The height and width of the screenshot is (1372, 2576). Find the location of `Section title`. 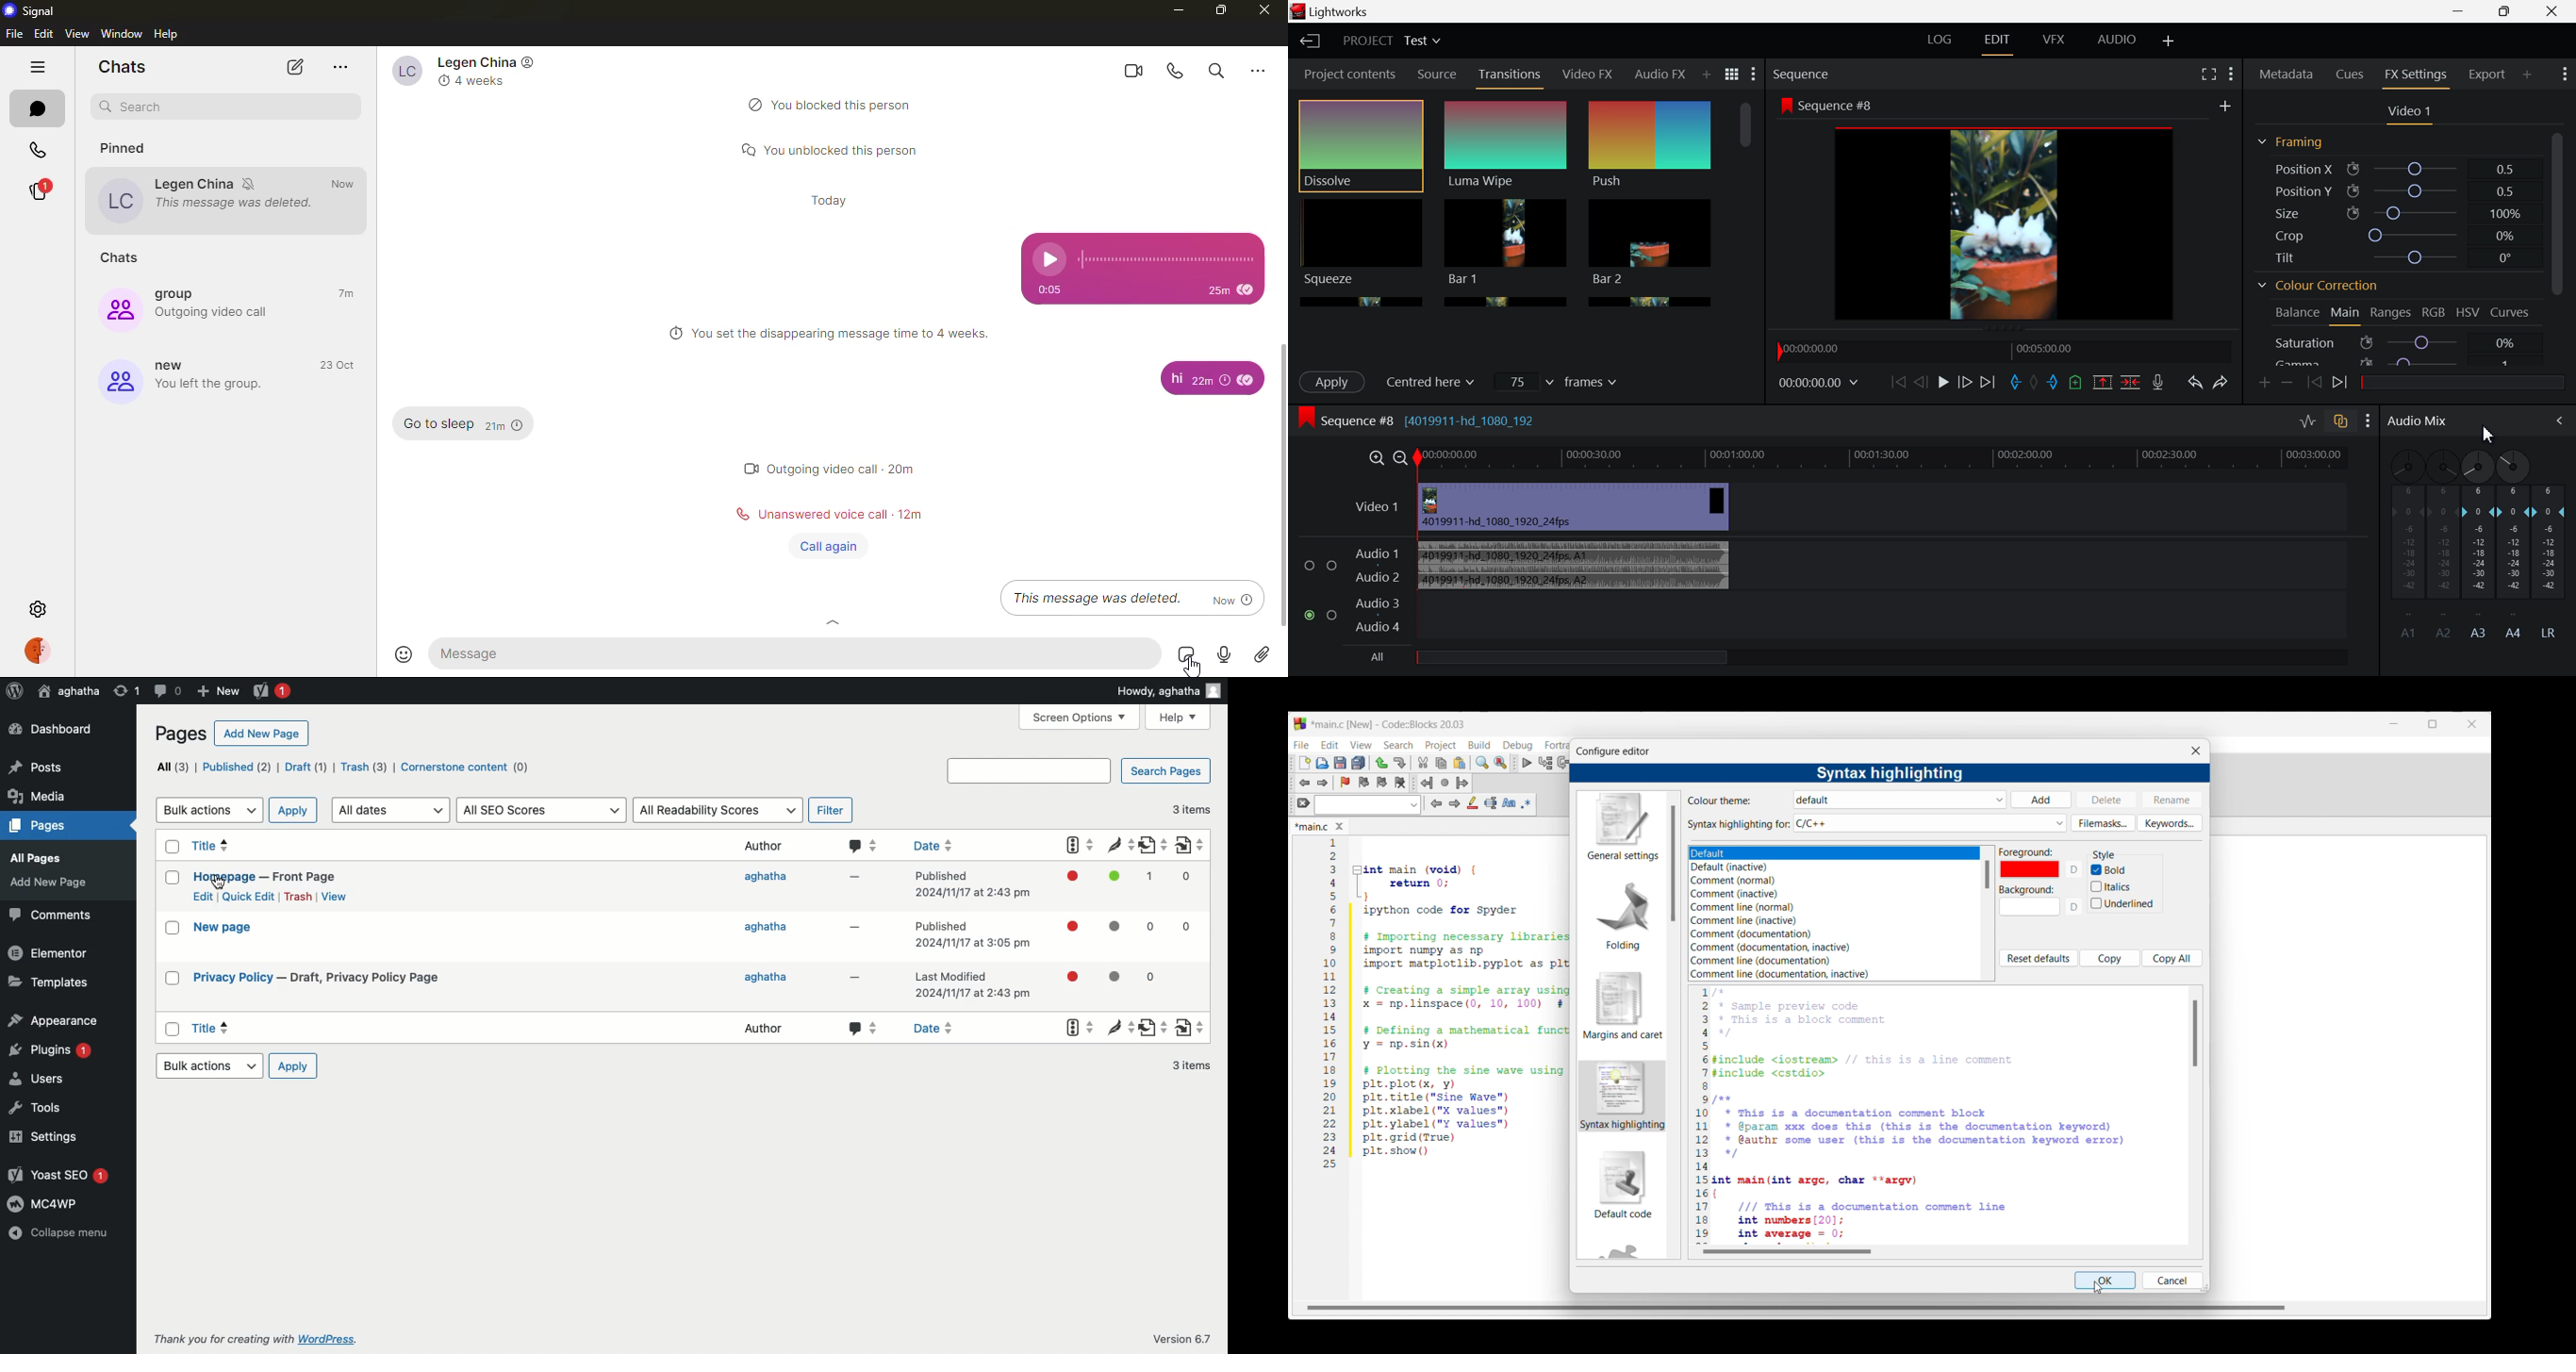

Section title is located at coordinates (2104, 855).